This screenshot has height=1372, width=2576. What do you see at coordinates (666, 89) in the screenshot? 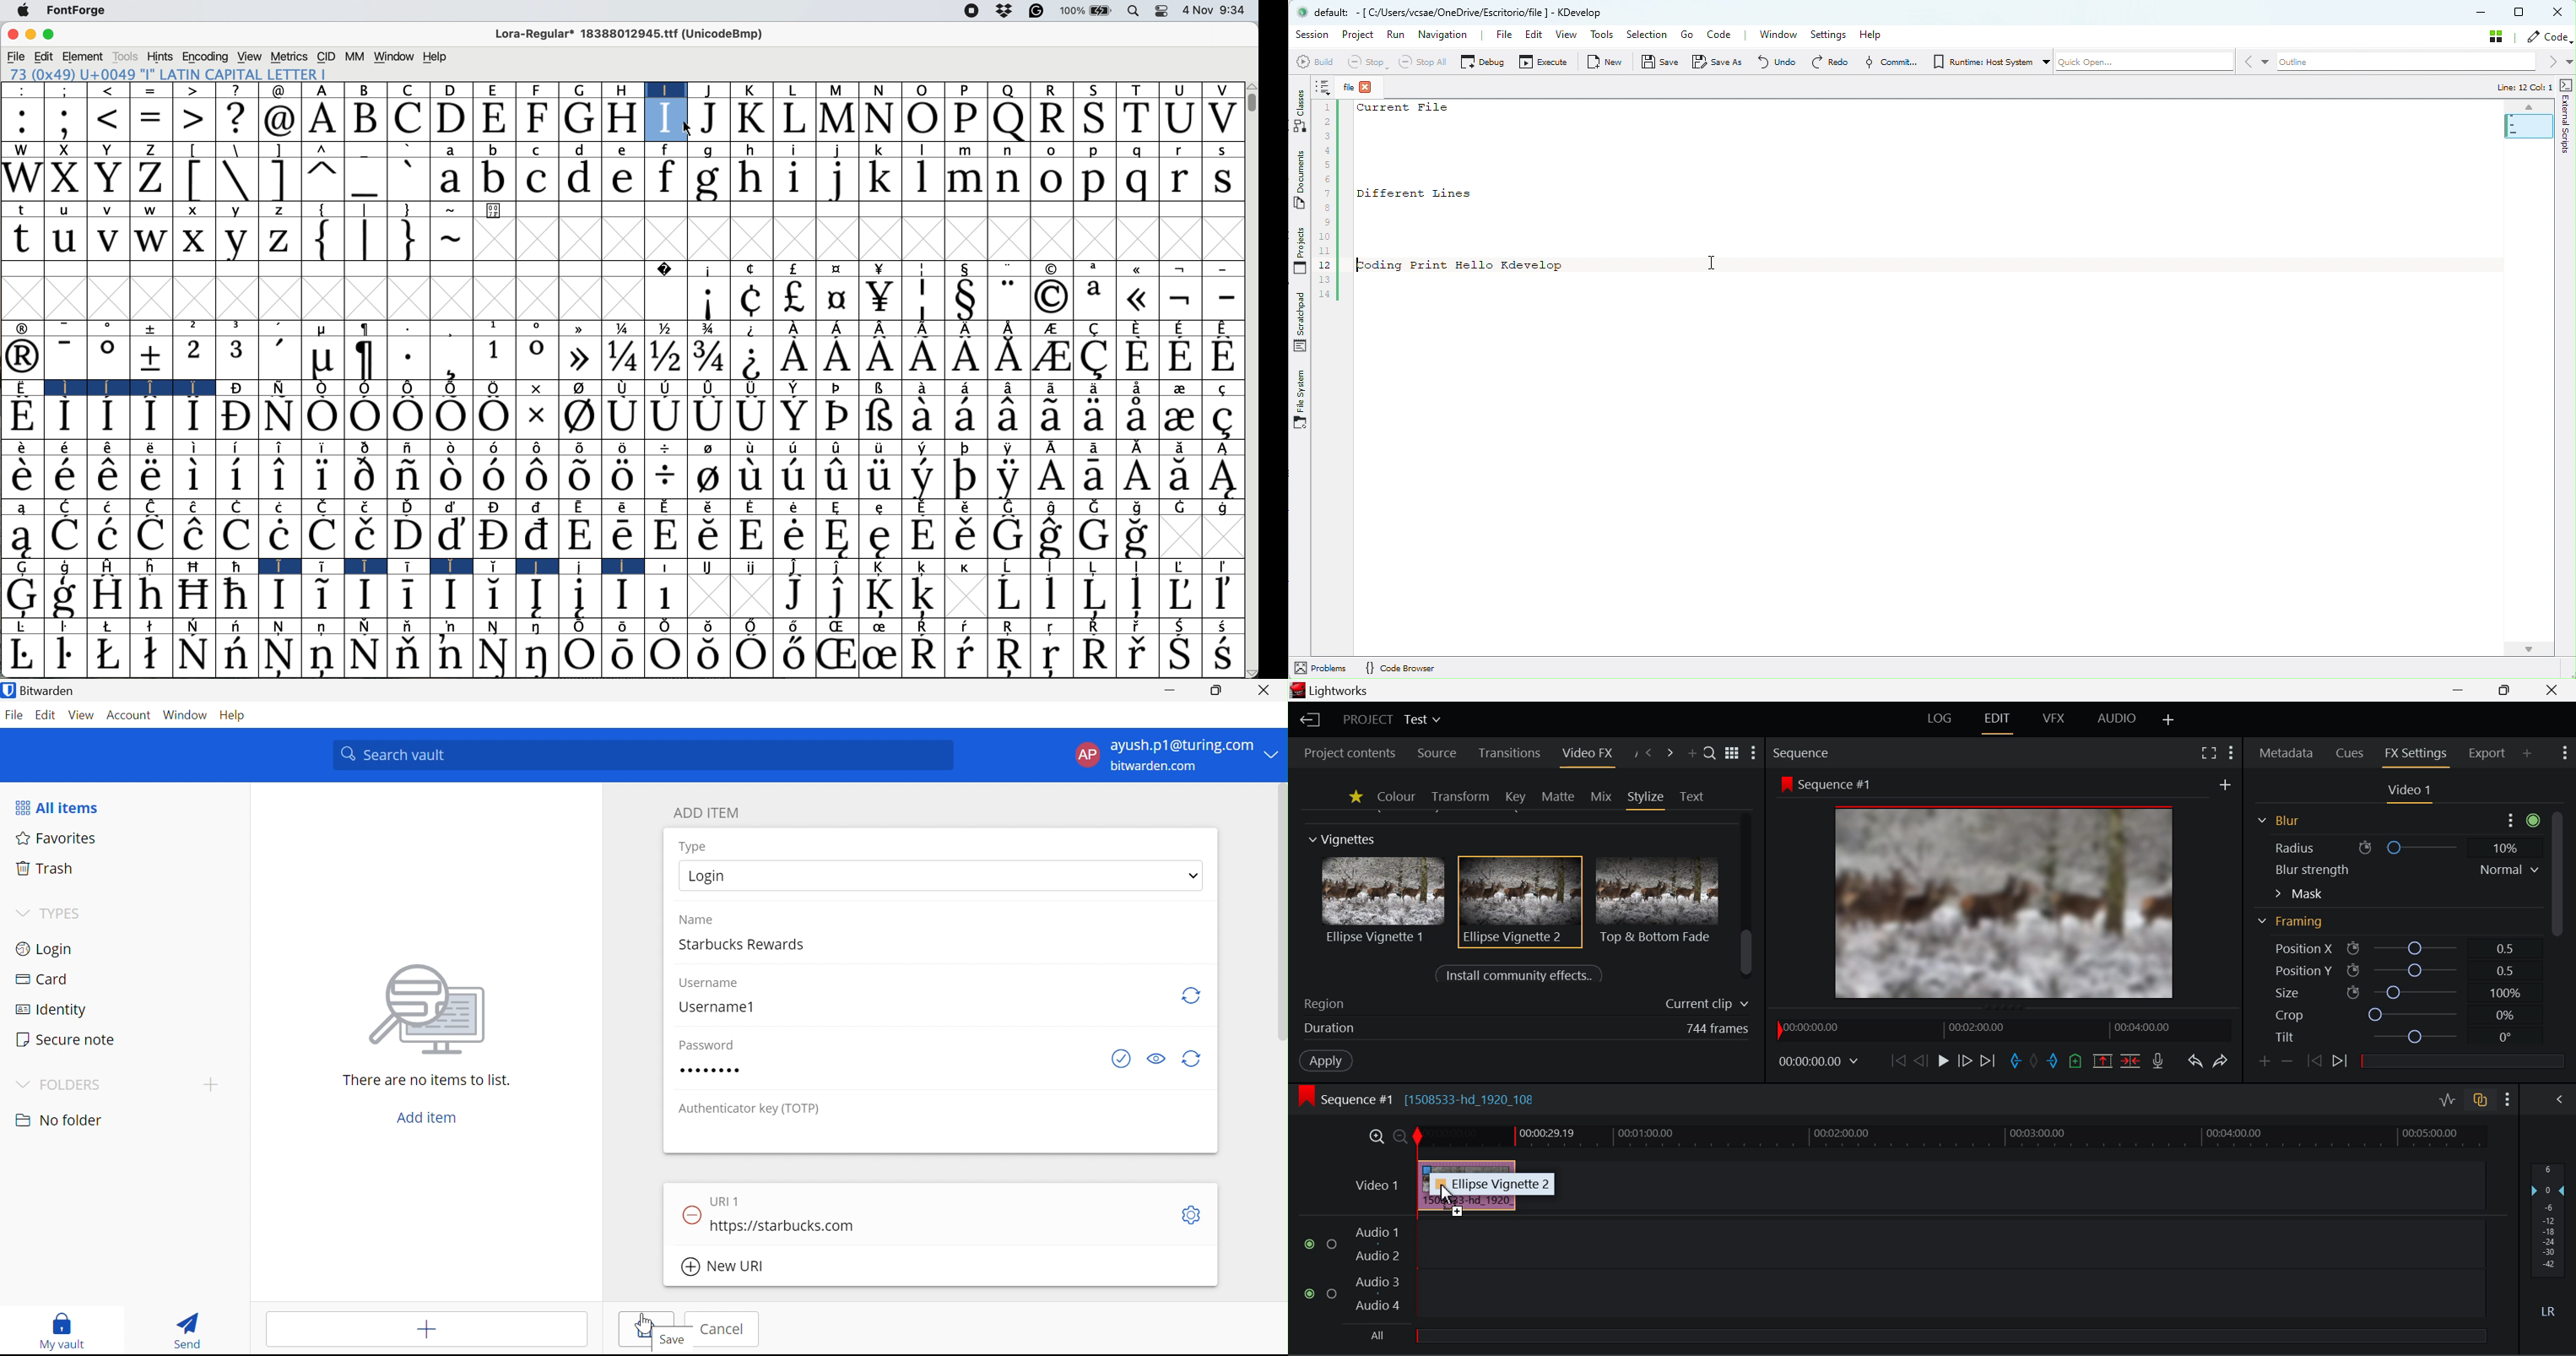
I see `I` at bounding box center [666, 89].